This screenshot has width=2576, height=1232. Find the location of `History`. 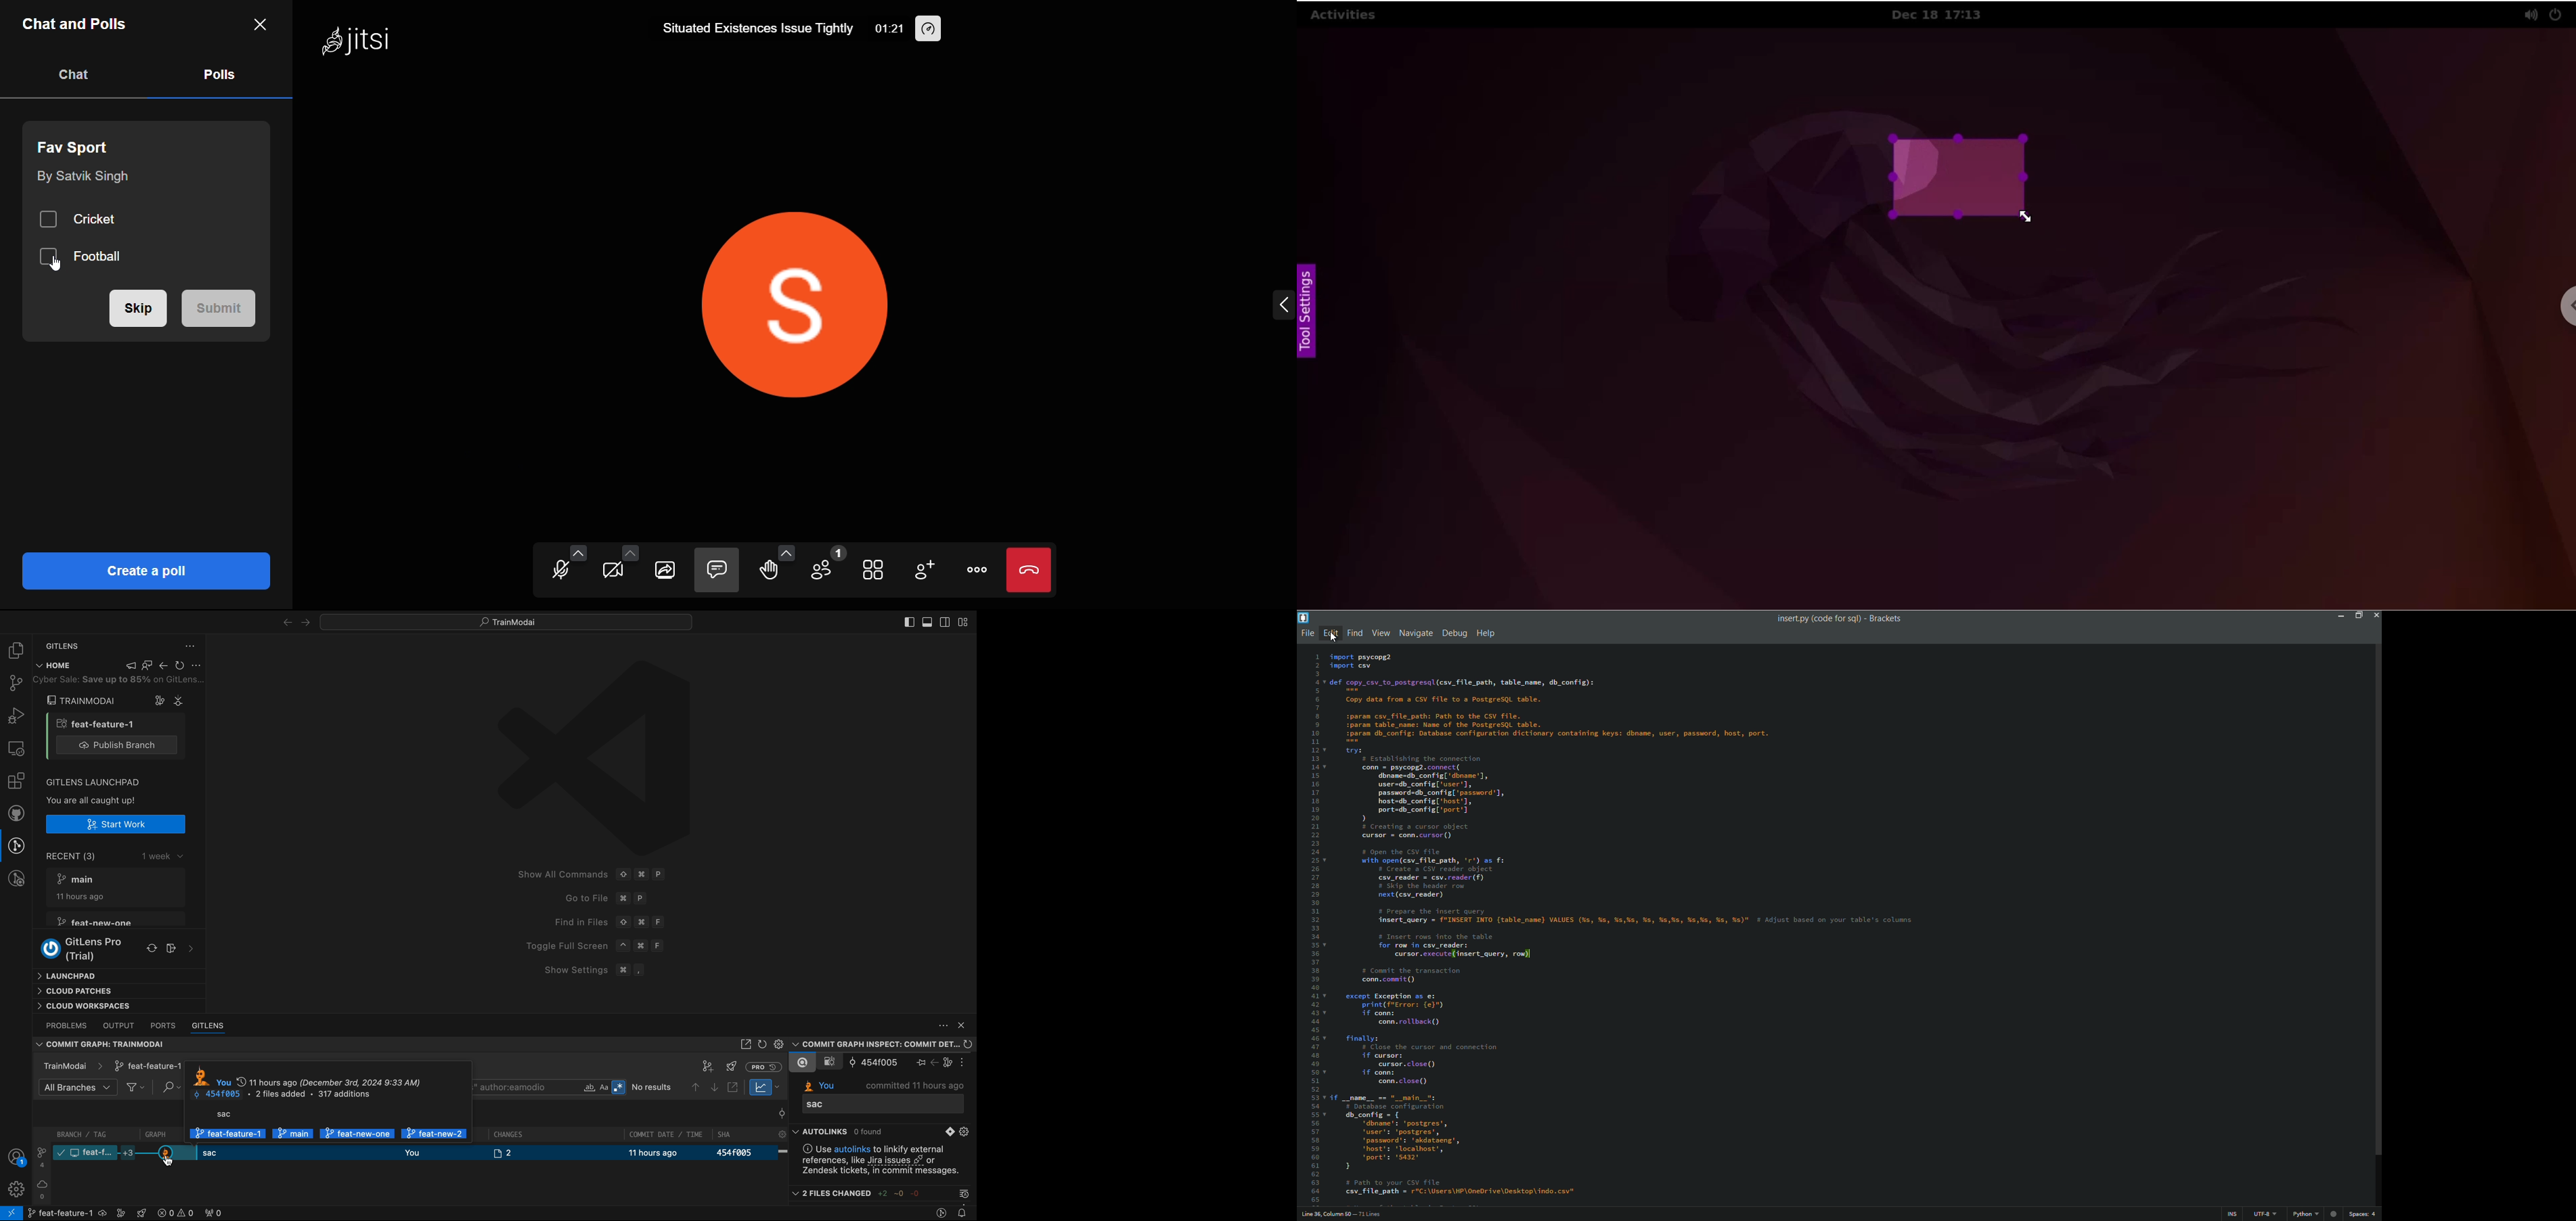

History is located at coordinates (768, 1068).